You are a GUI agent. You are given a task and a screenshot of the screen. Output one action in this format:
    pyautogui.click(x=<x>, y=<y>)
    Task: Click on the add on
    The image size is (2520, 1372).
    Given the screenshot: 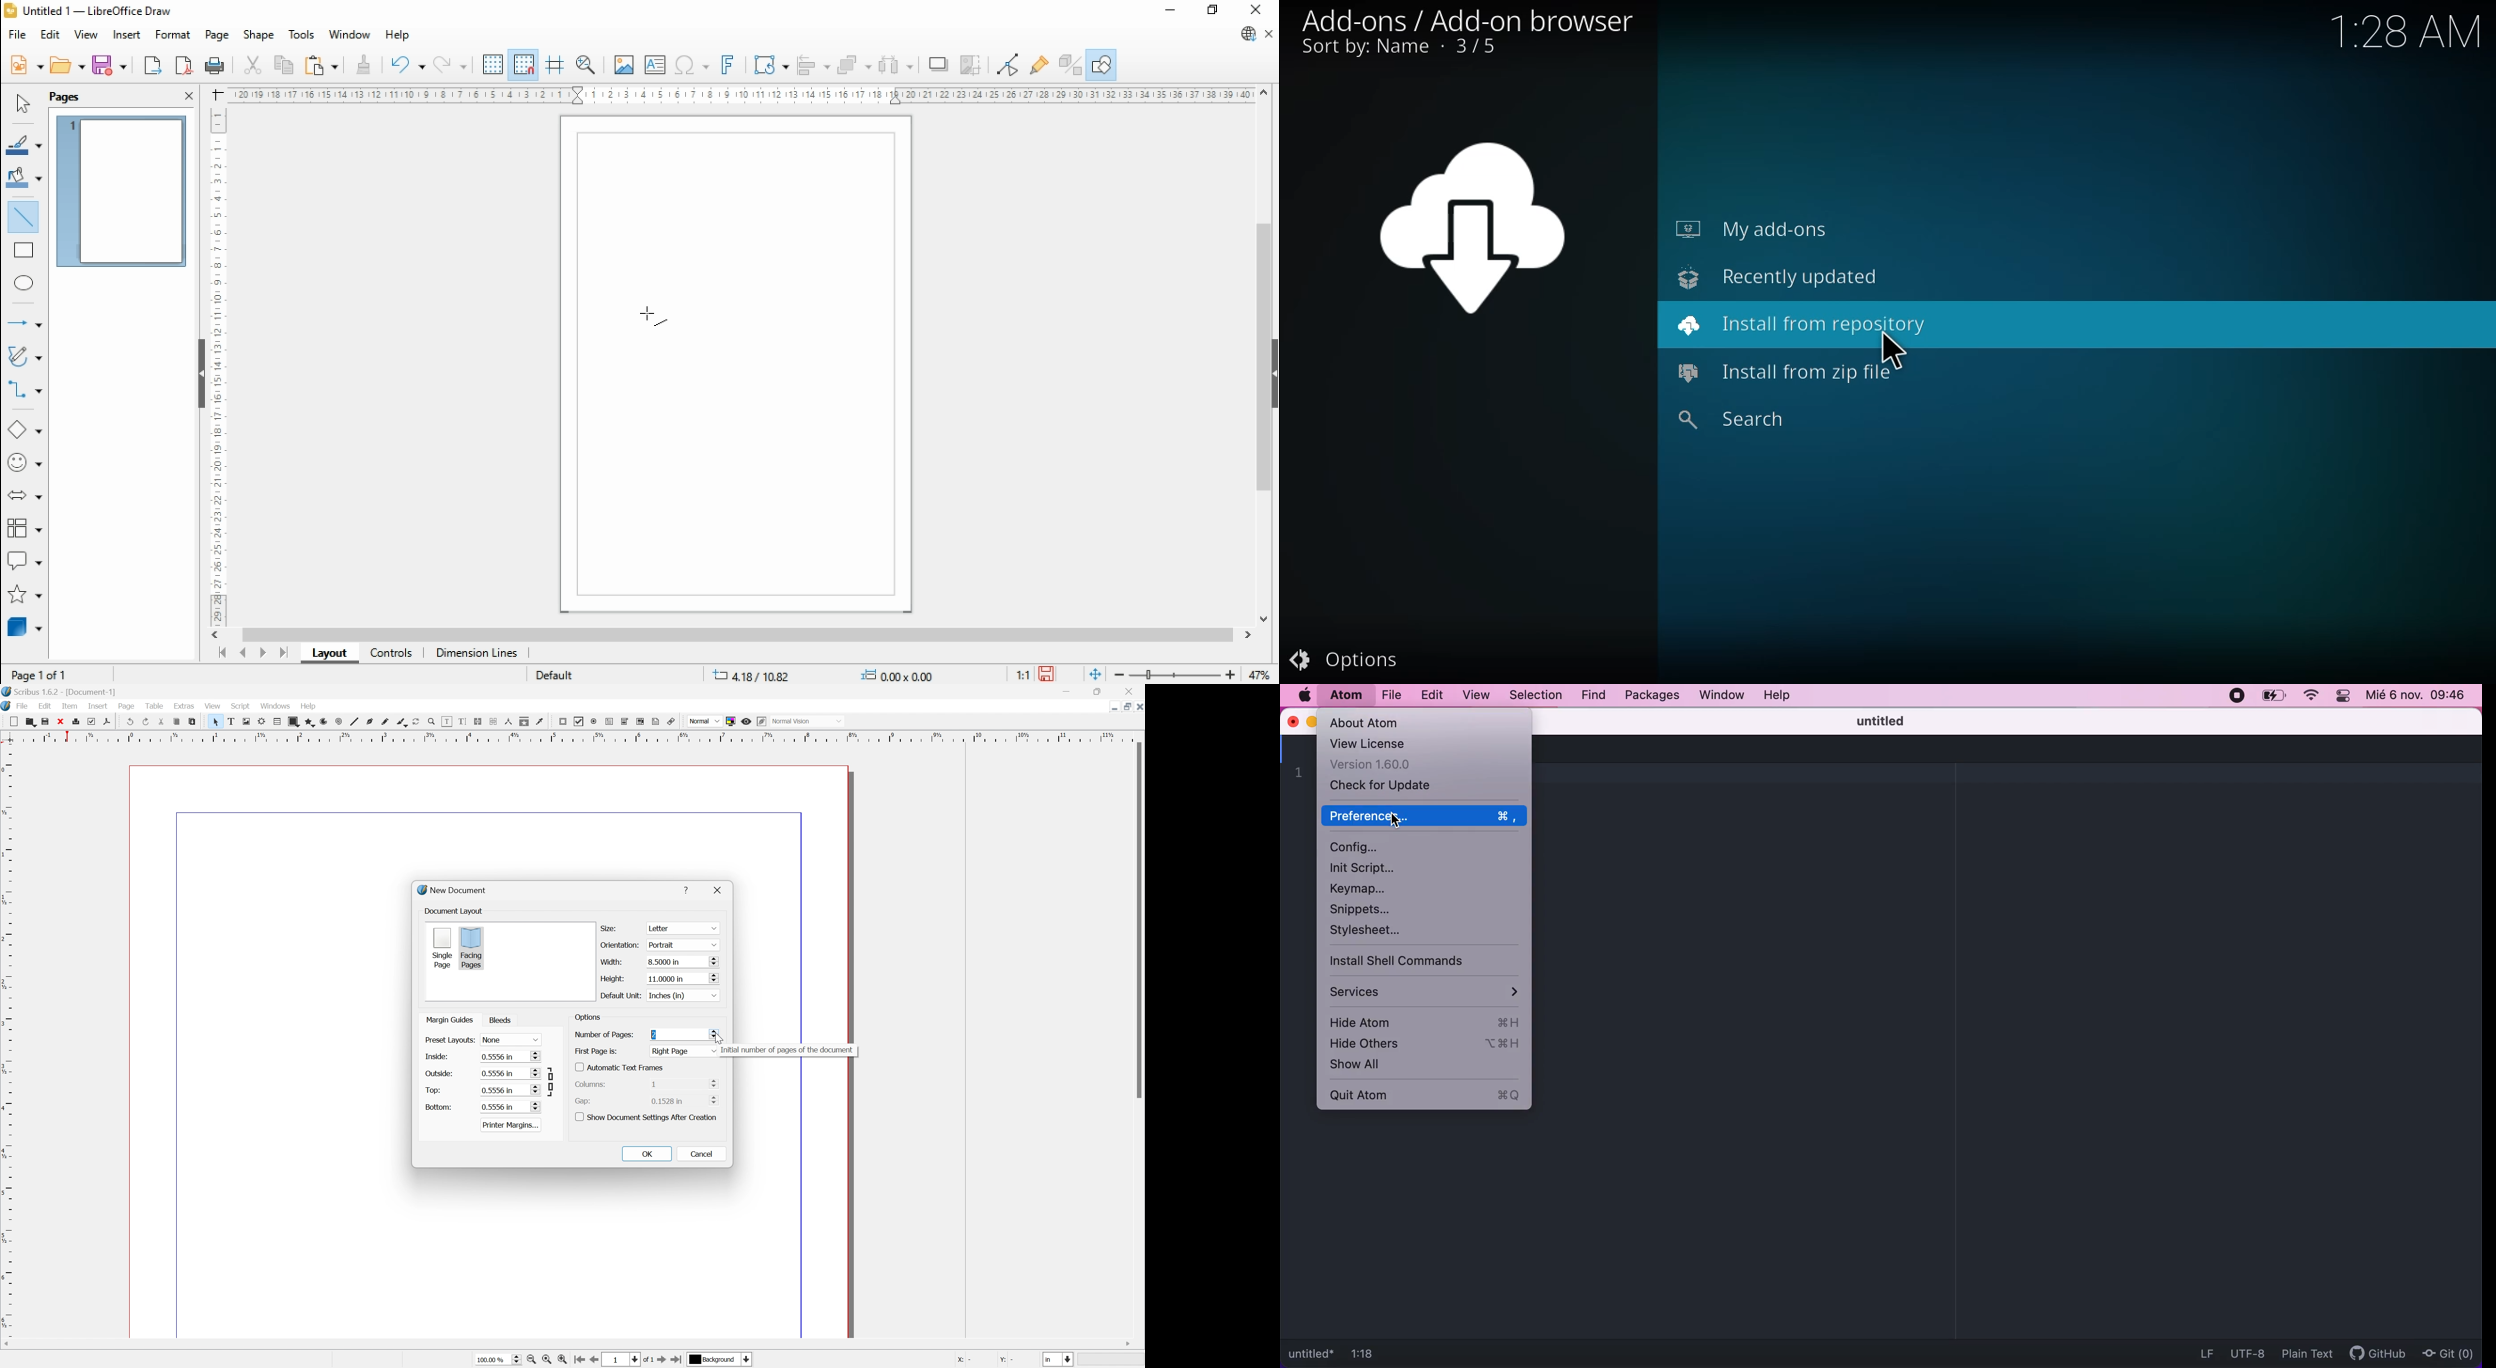 What is the action you would take?
    pyautogui.click(x=1480, y=229)
    